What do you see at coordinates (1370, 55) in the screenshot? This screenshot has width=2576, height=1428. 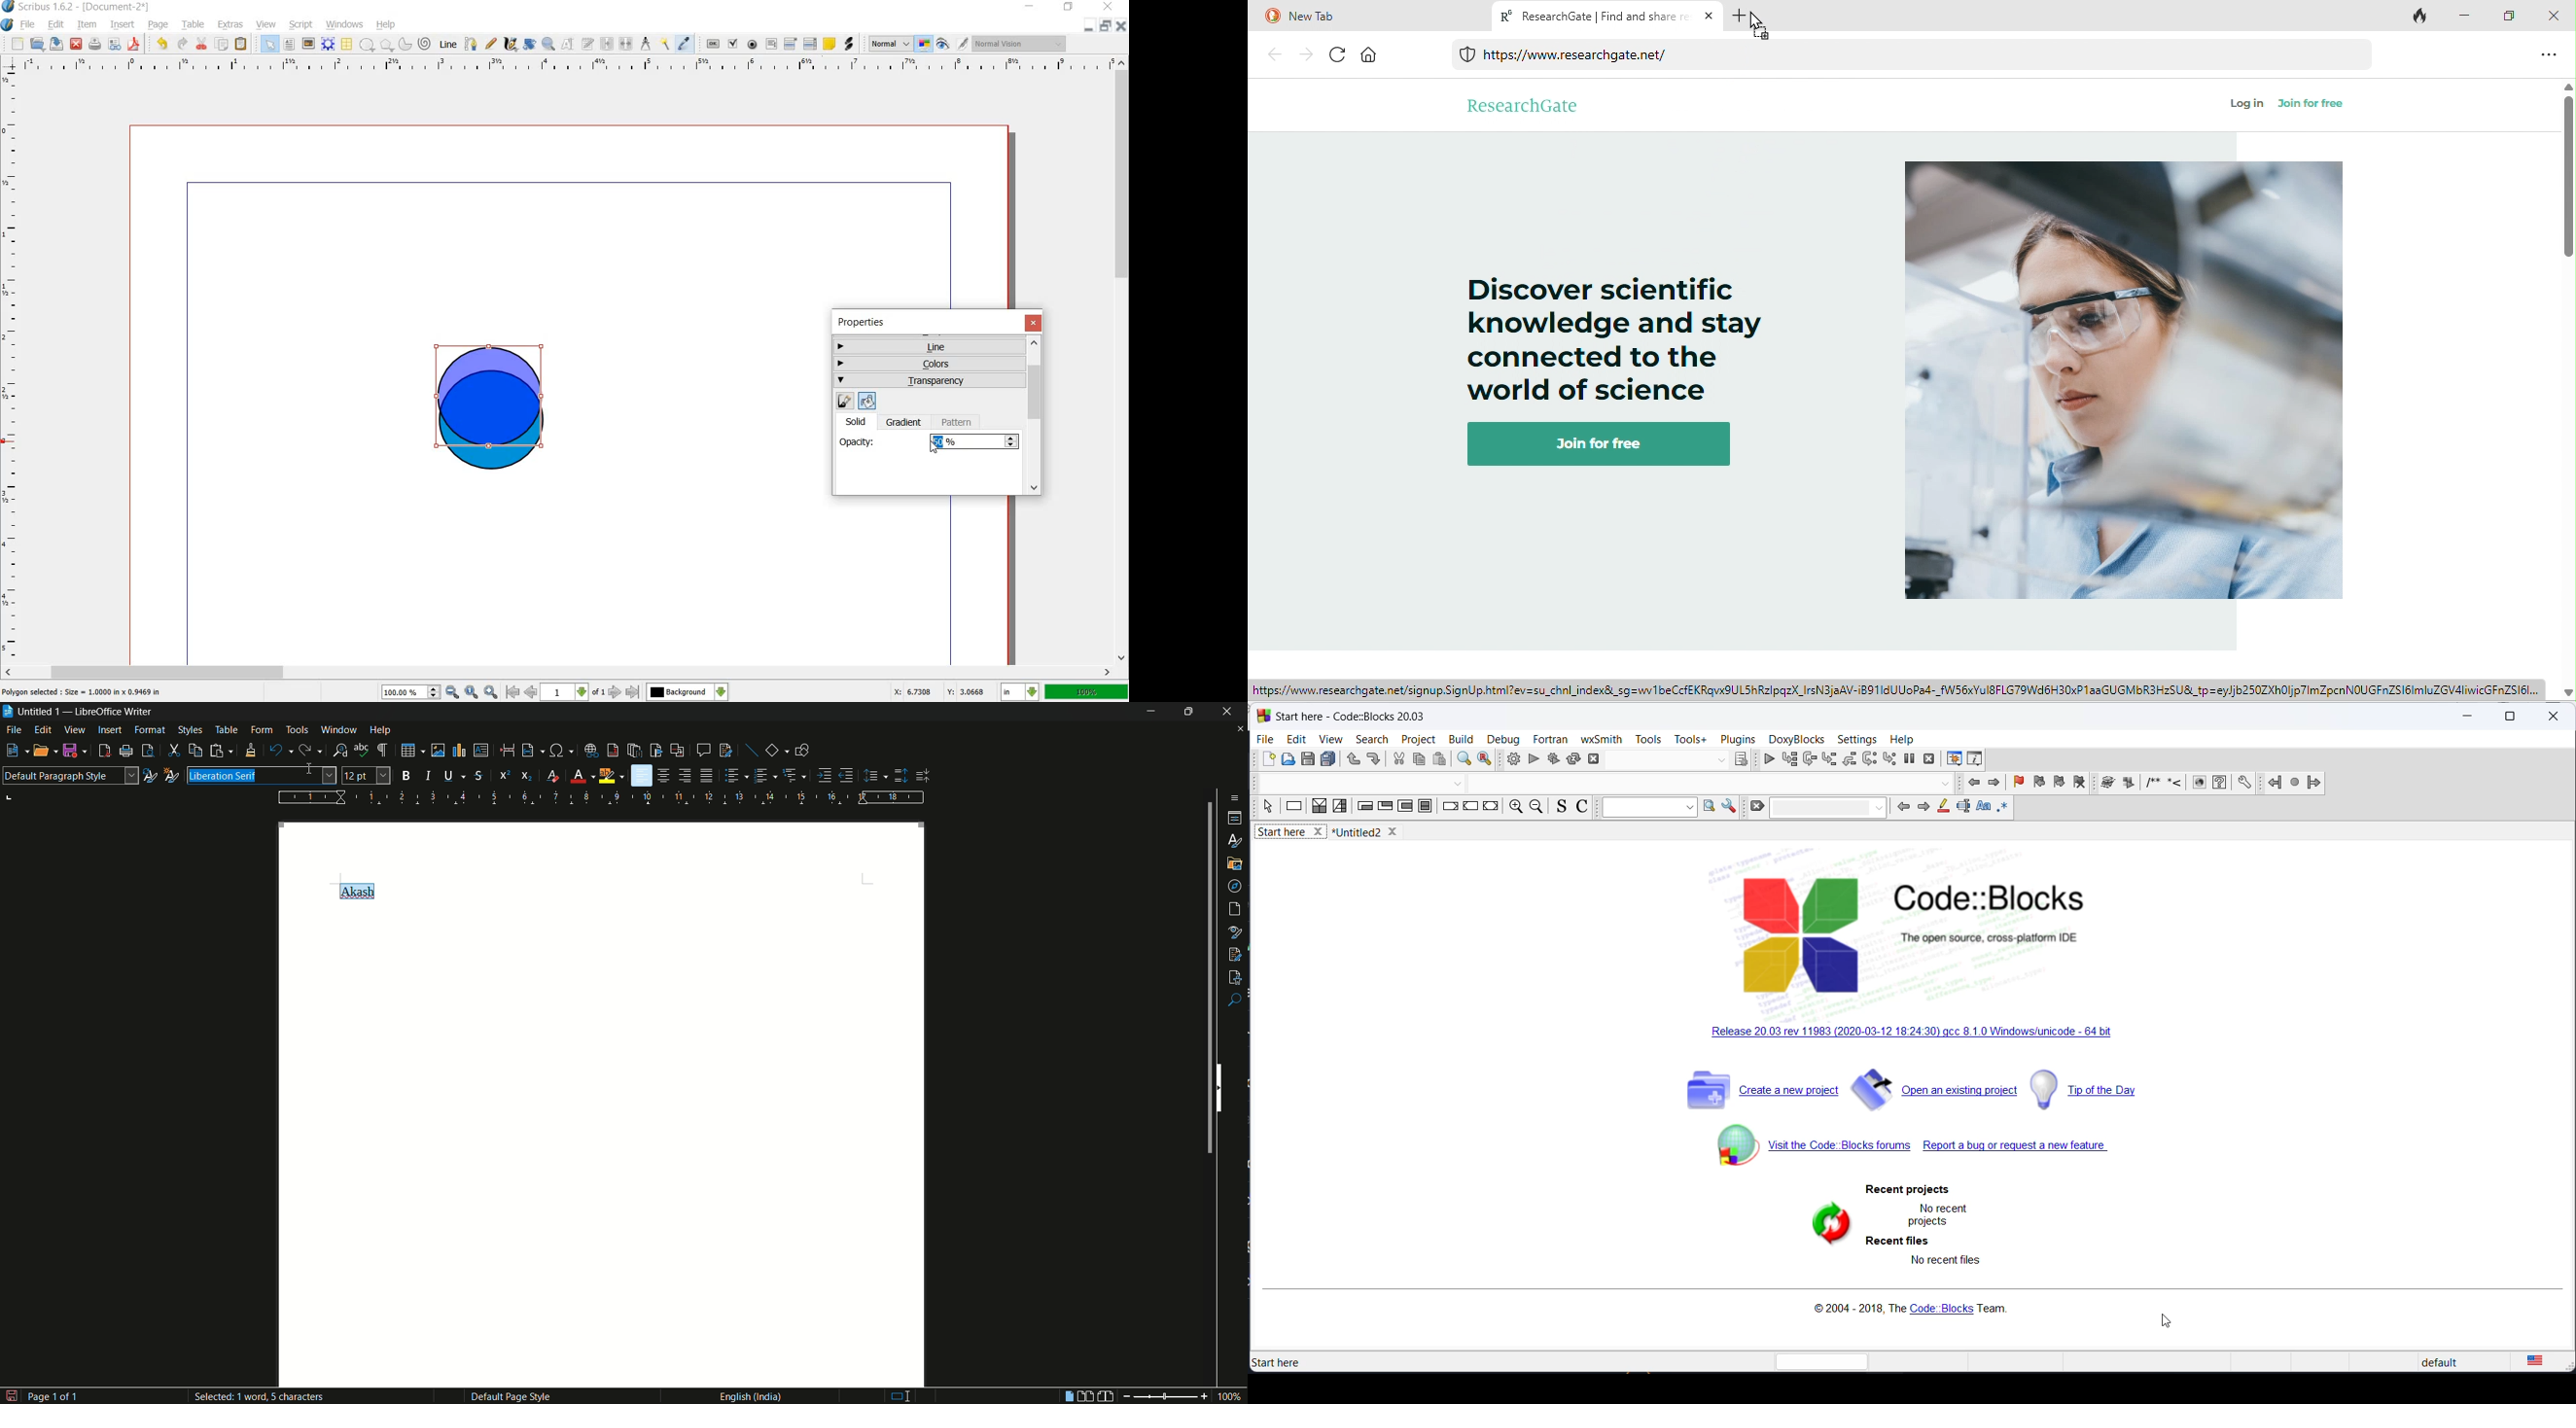 I see `Home` at bounding box center [1370, 55].